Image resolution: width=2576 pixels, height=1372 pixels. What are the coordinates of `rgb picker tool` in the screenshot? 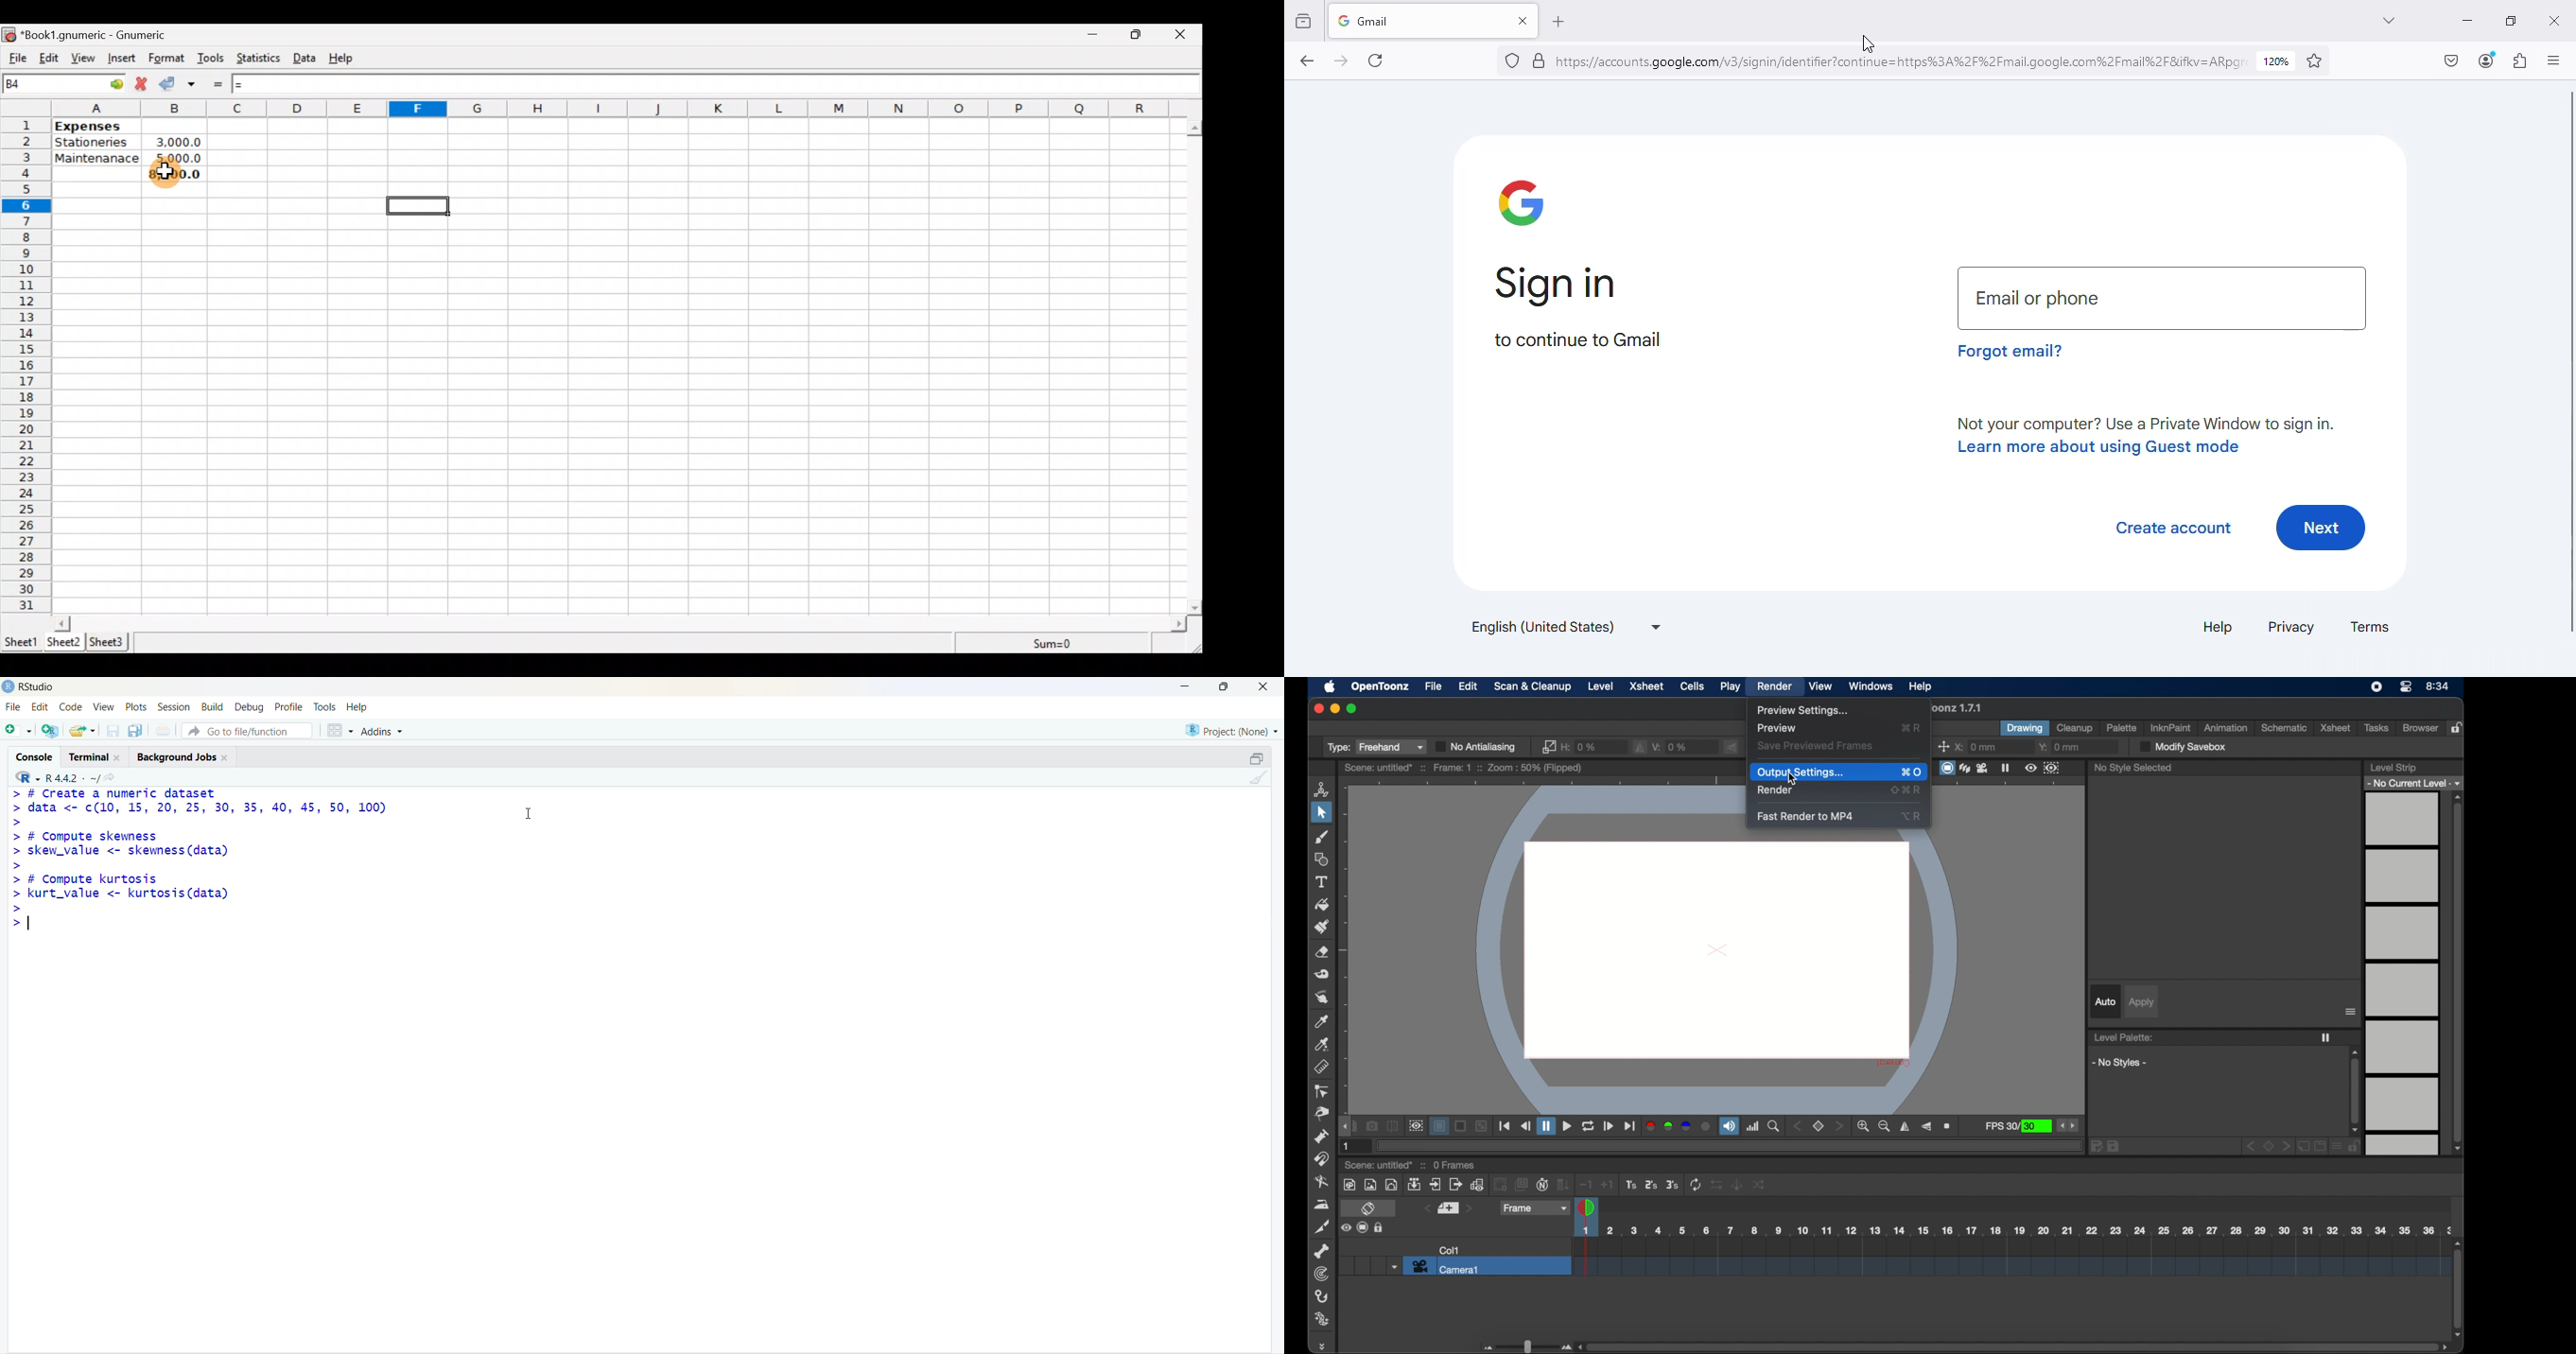 It's located at (1322, 1044).